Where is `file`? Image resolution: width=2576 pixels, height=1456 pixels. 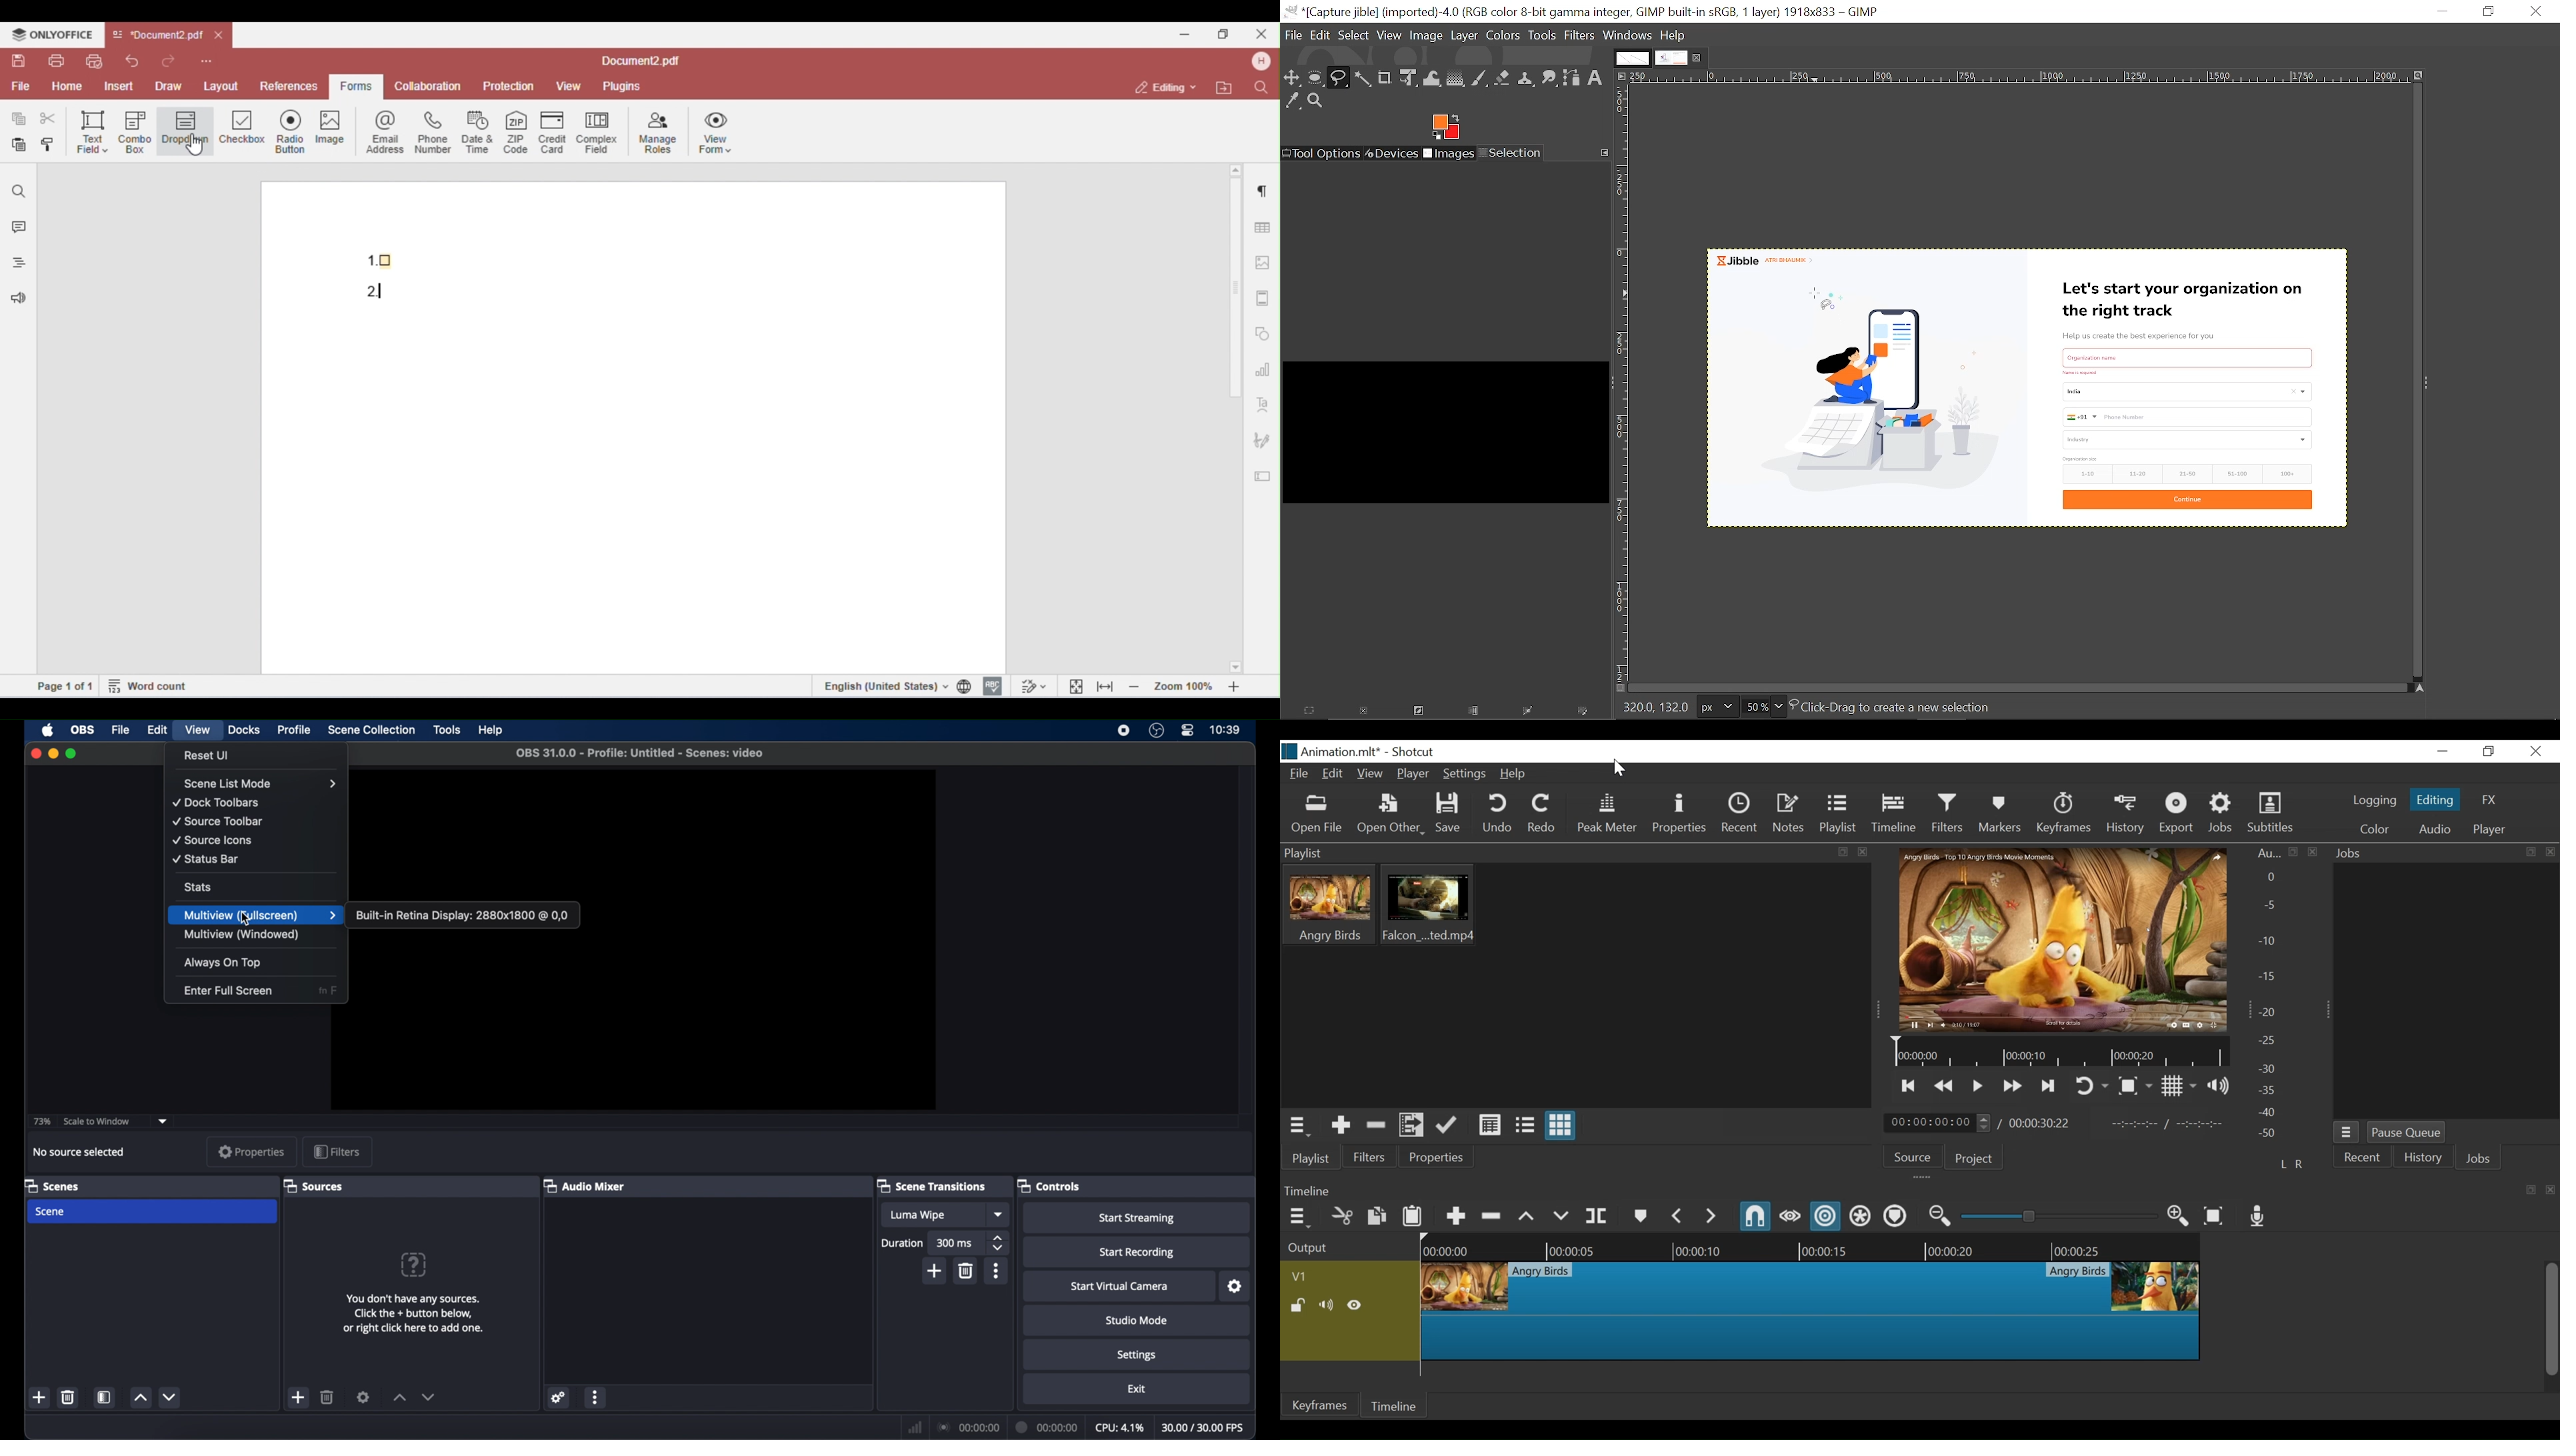
file is located at coordinates (121, 730).